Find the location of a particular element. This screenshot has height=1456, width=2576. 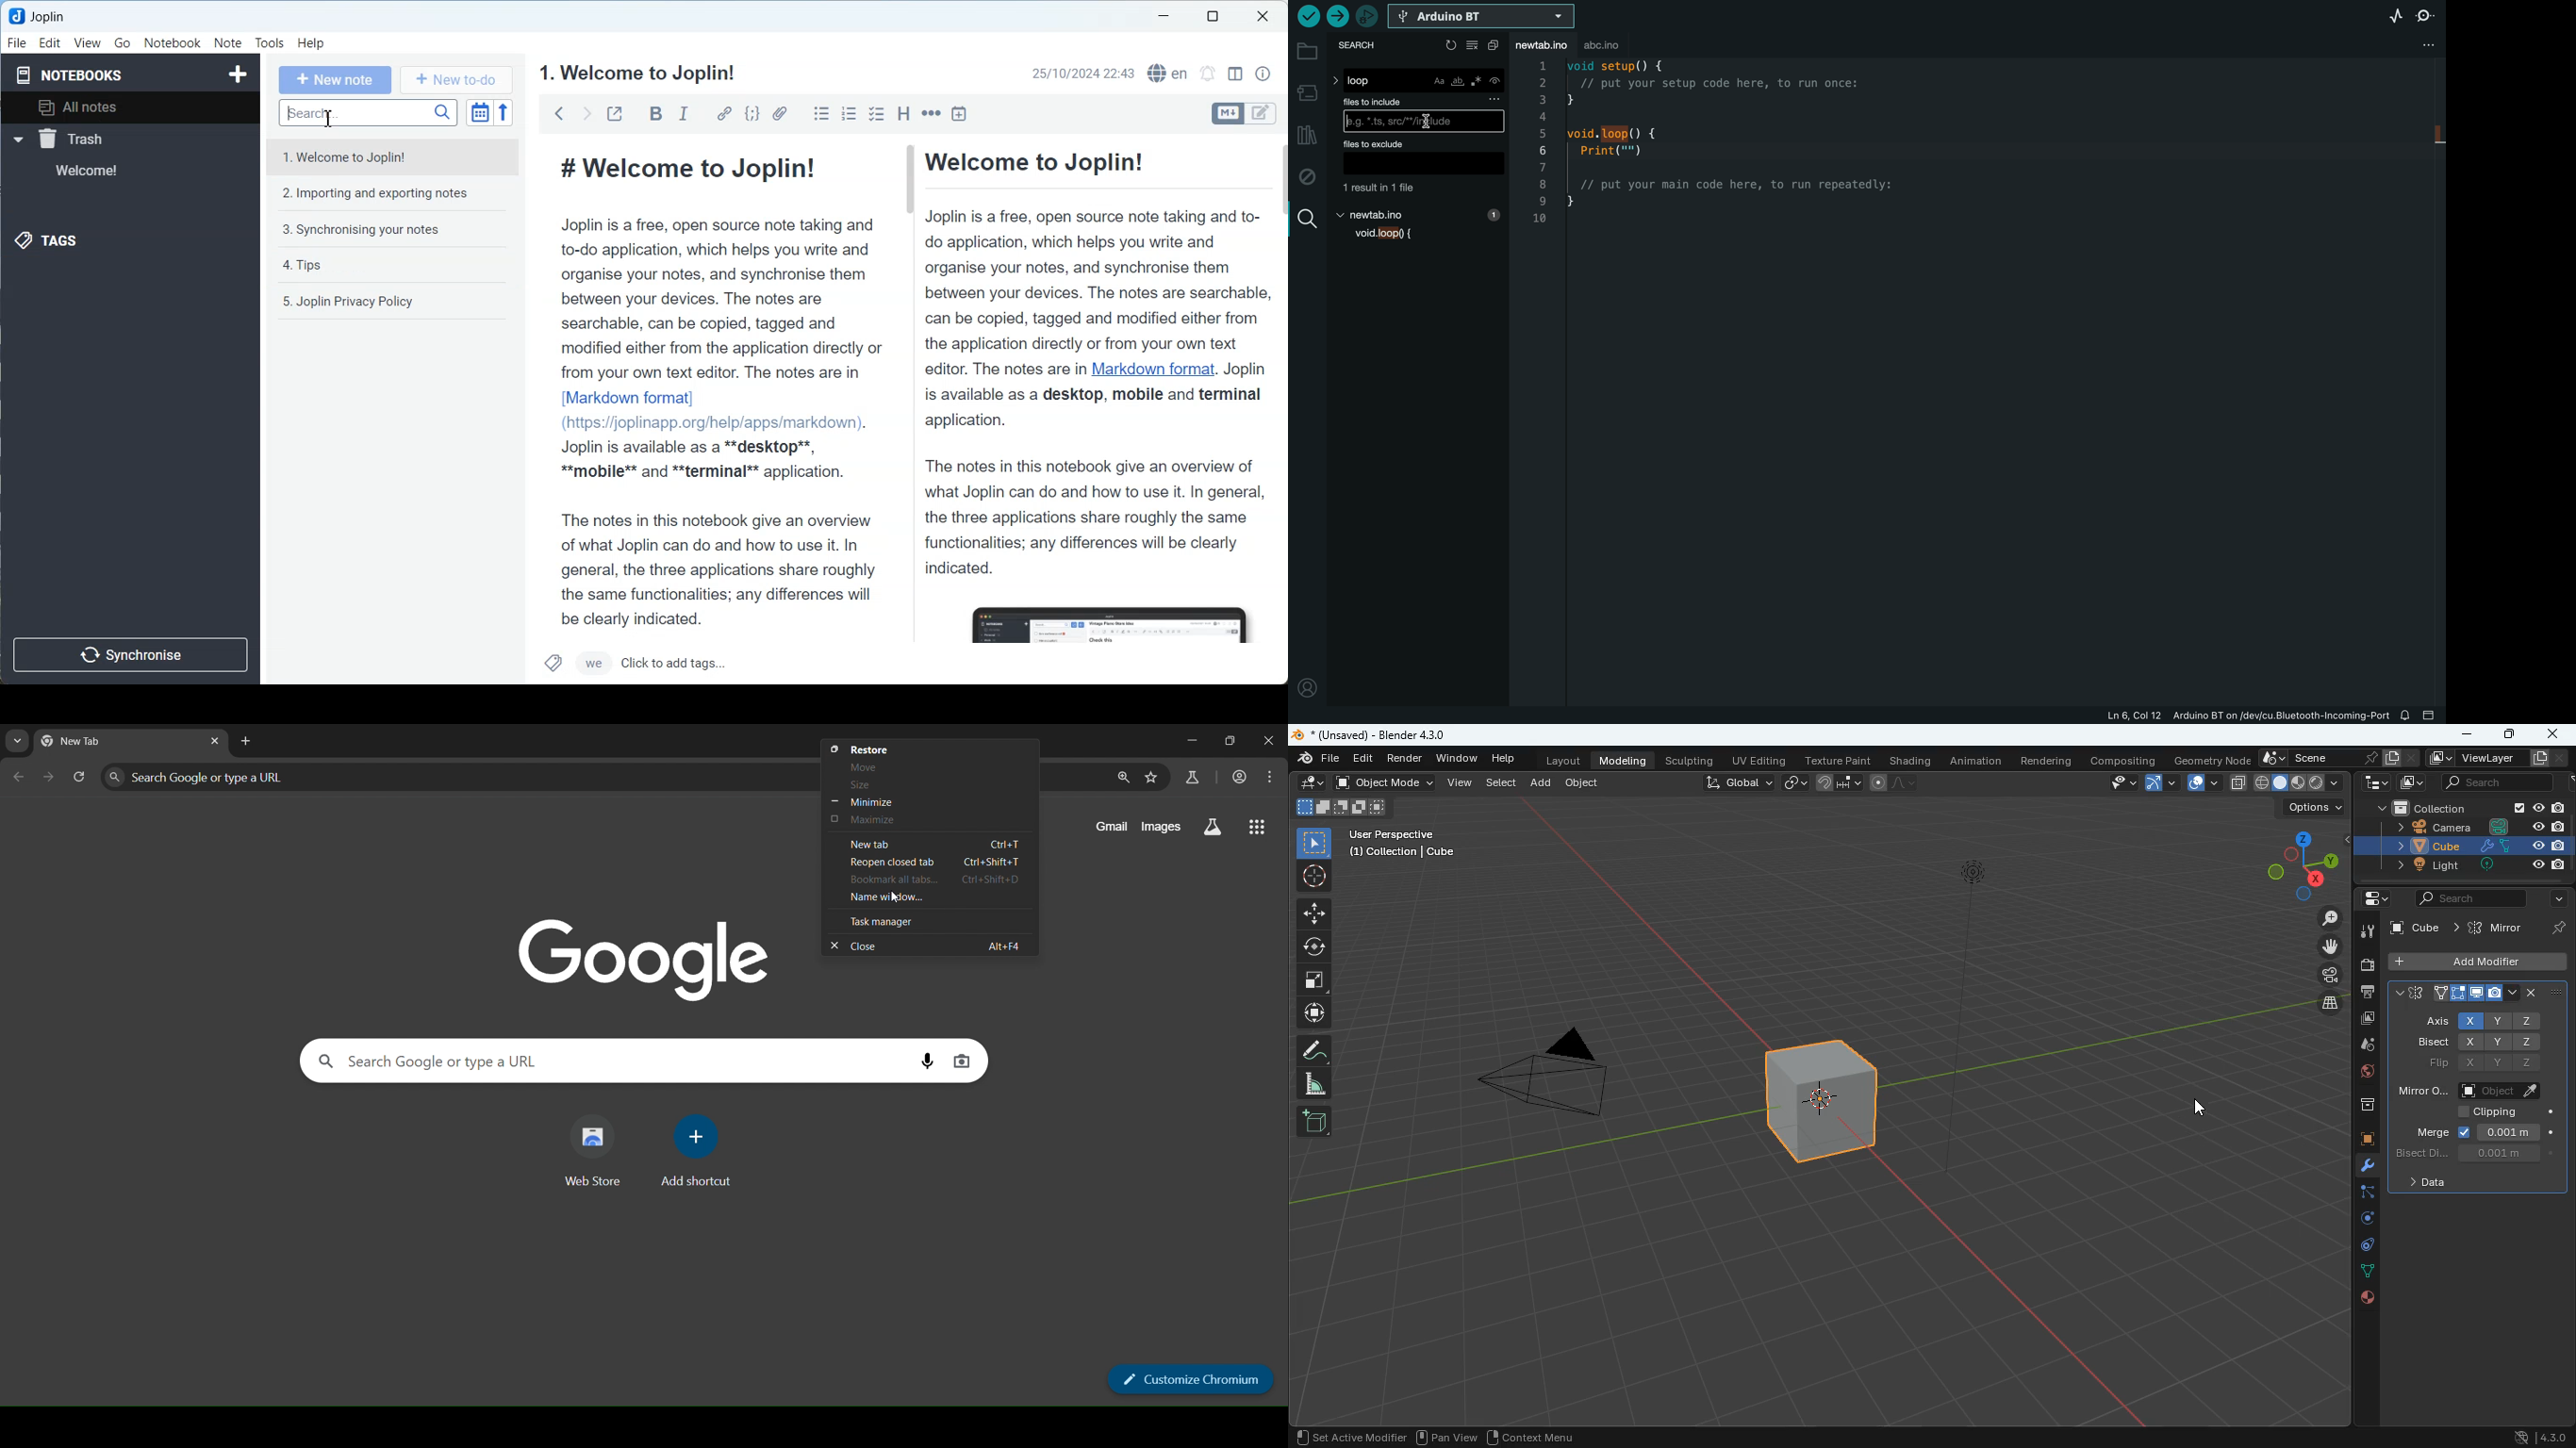

pan view is located at coordinates (1450, 1436).